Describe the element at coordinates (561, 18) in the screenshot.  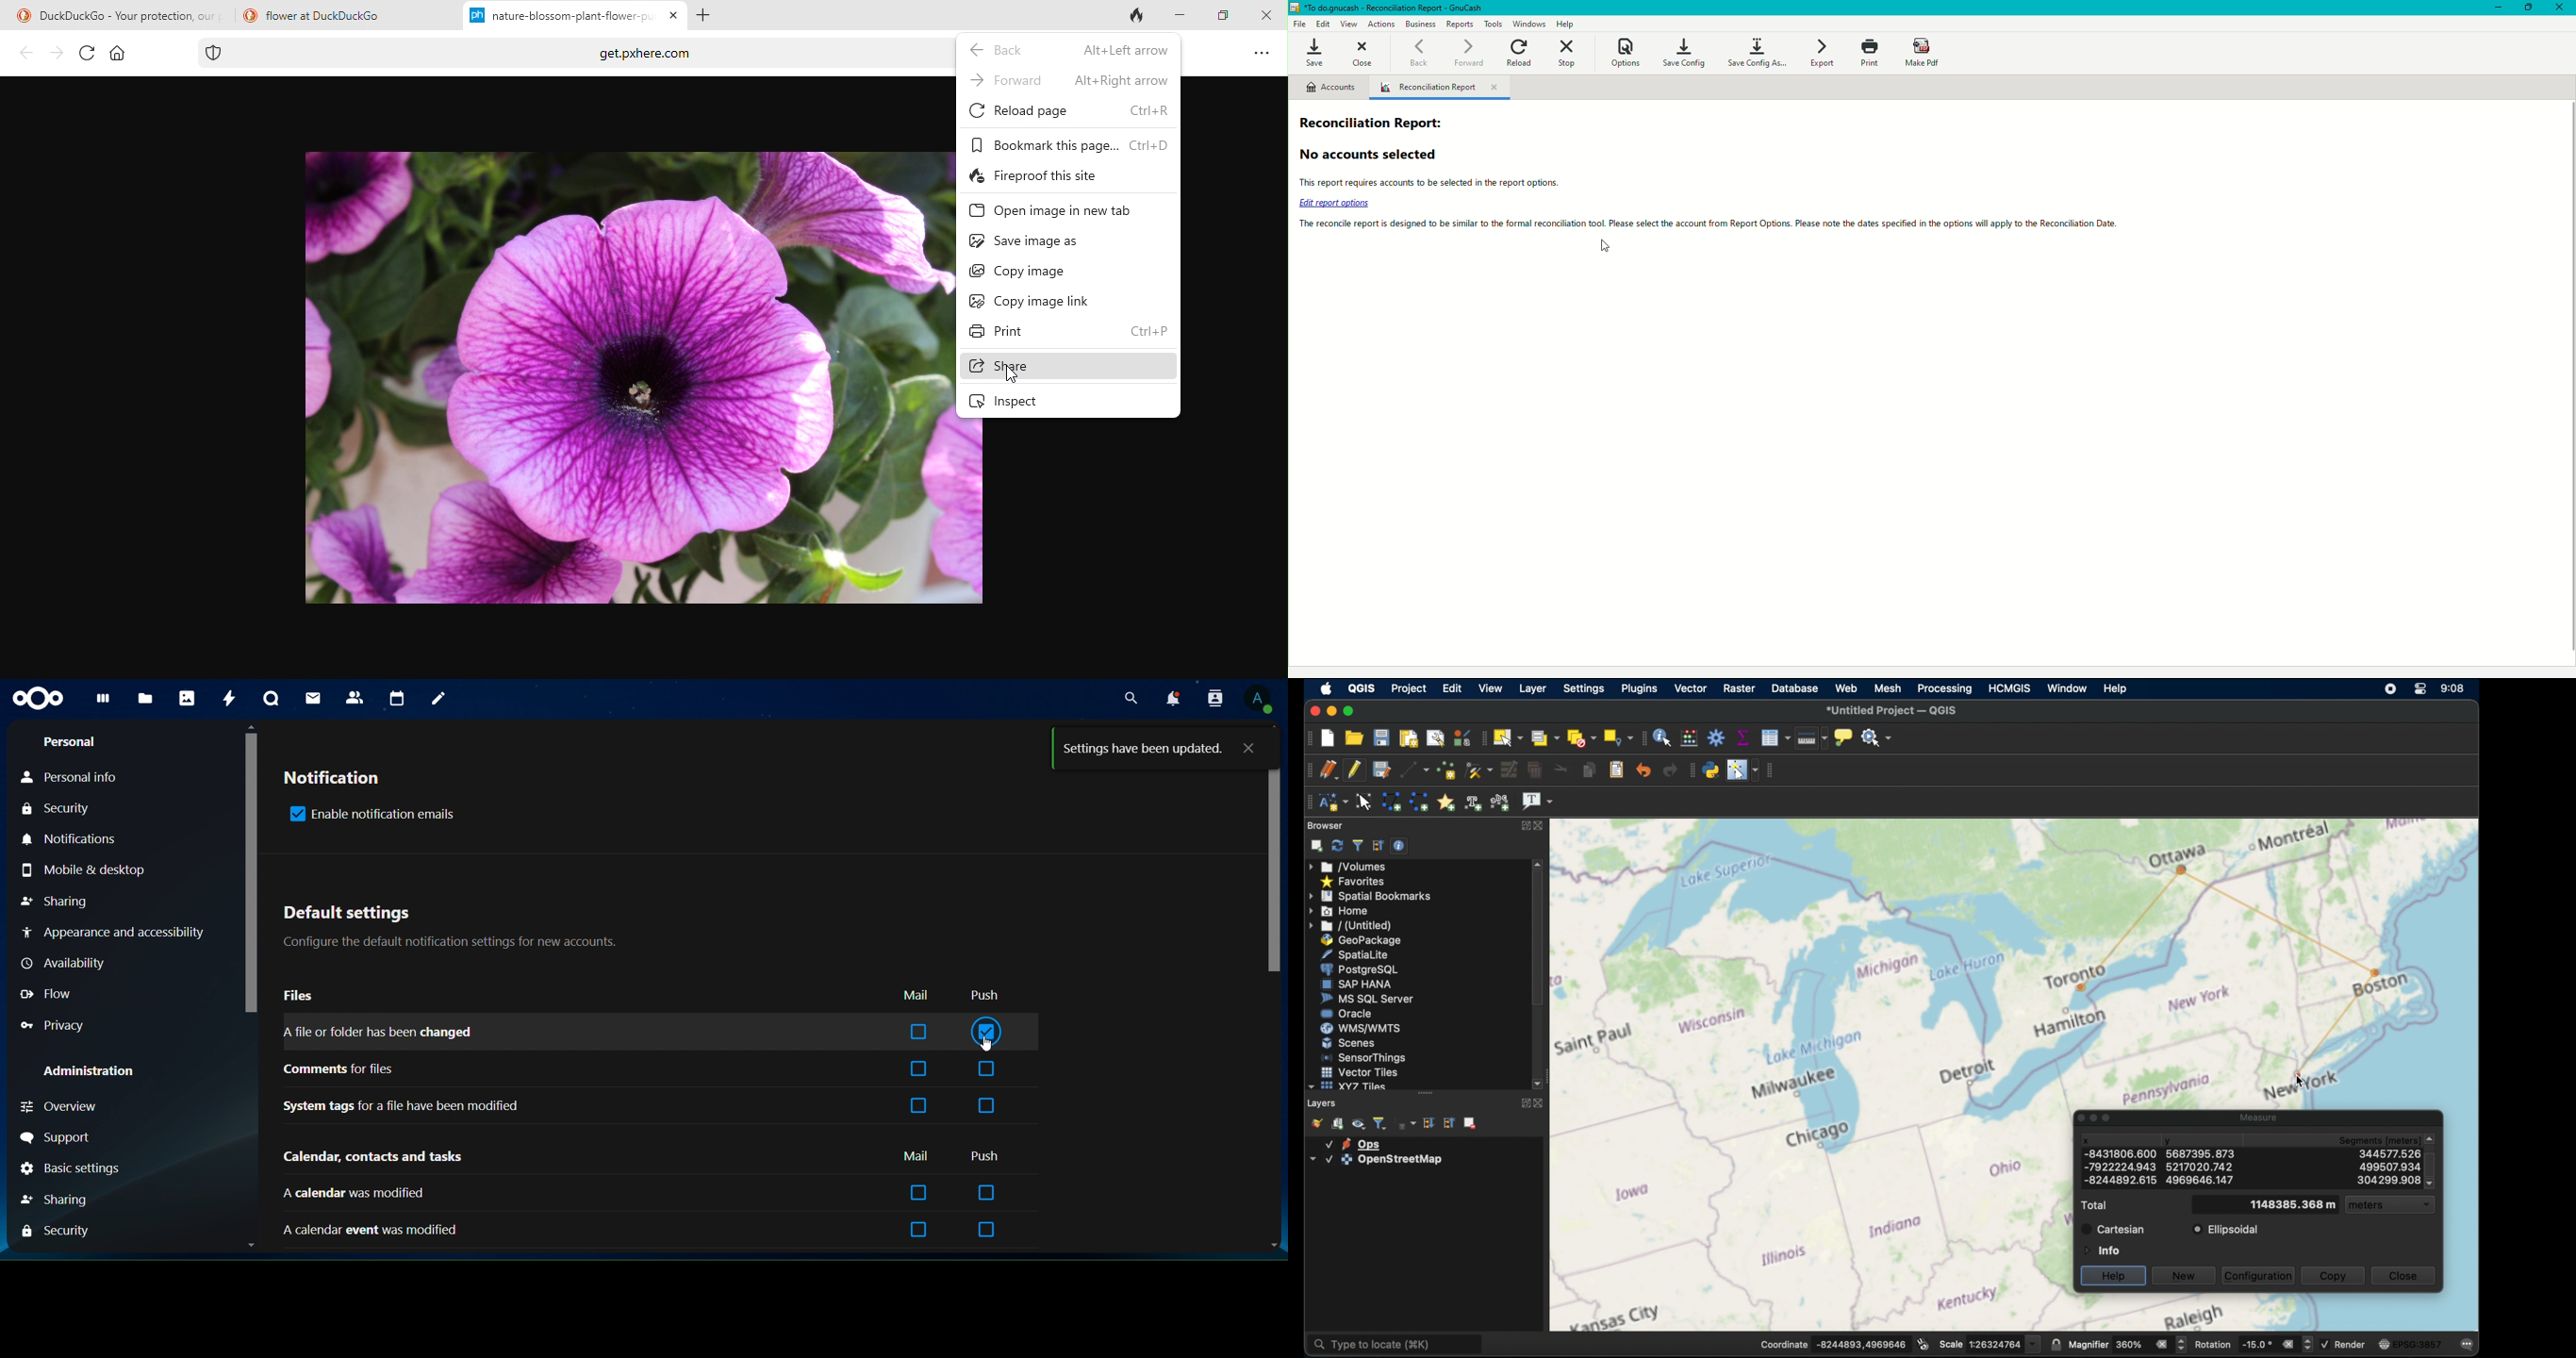
I see ` nature-blossom--plant-flower-` at that location.